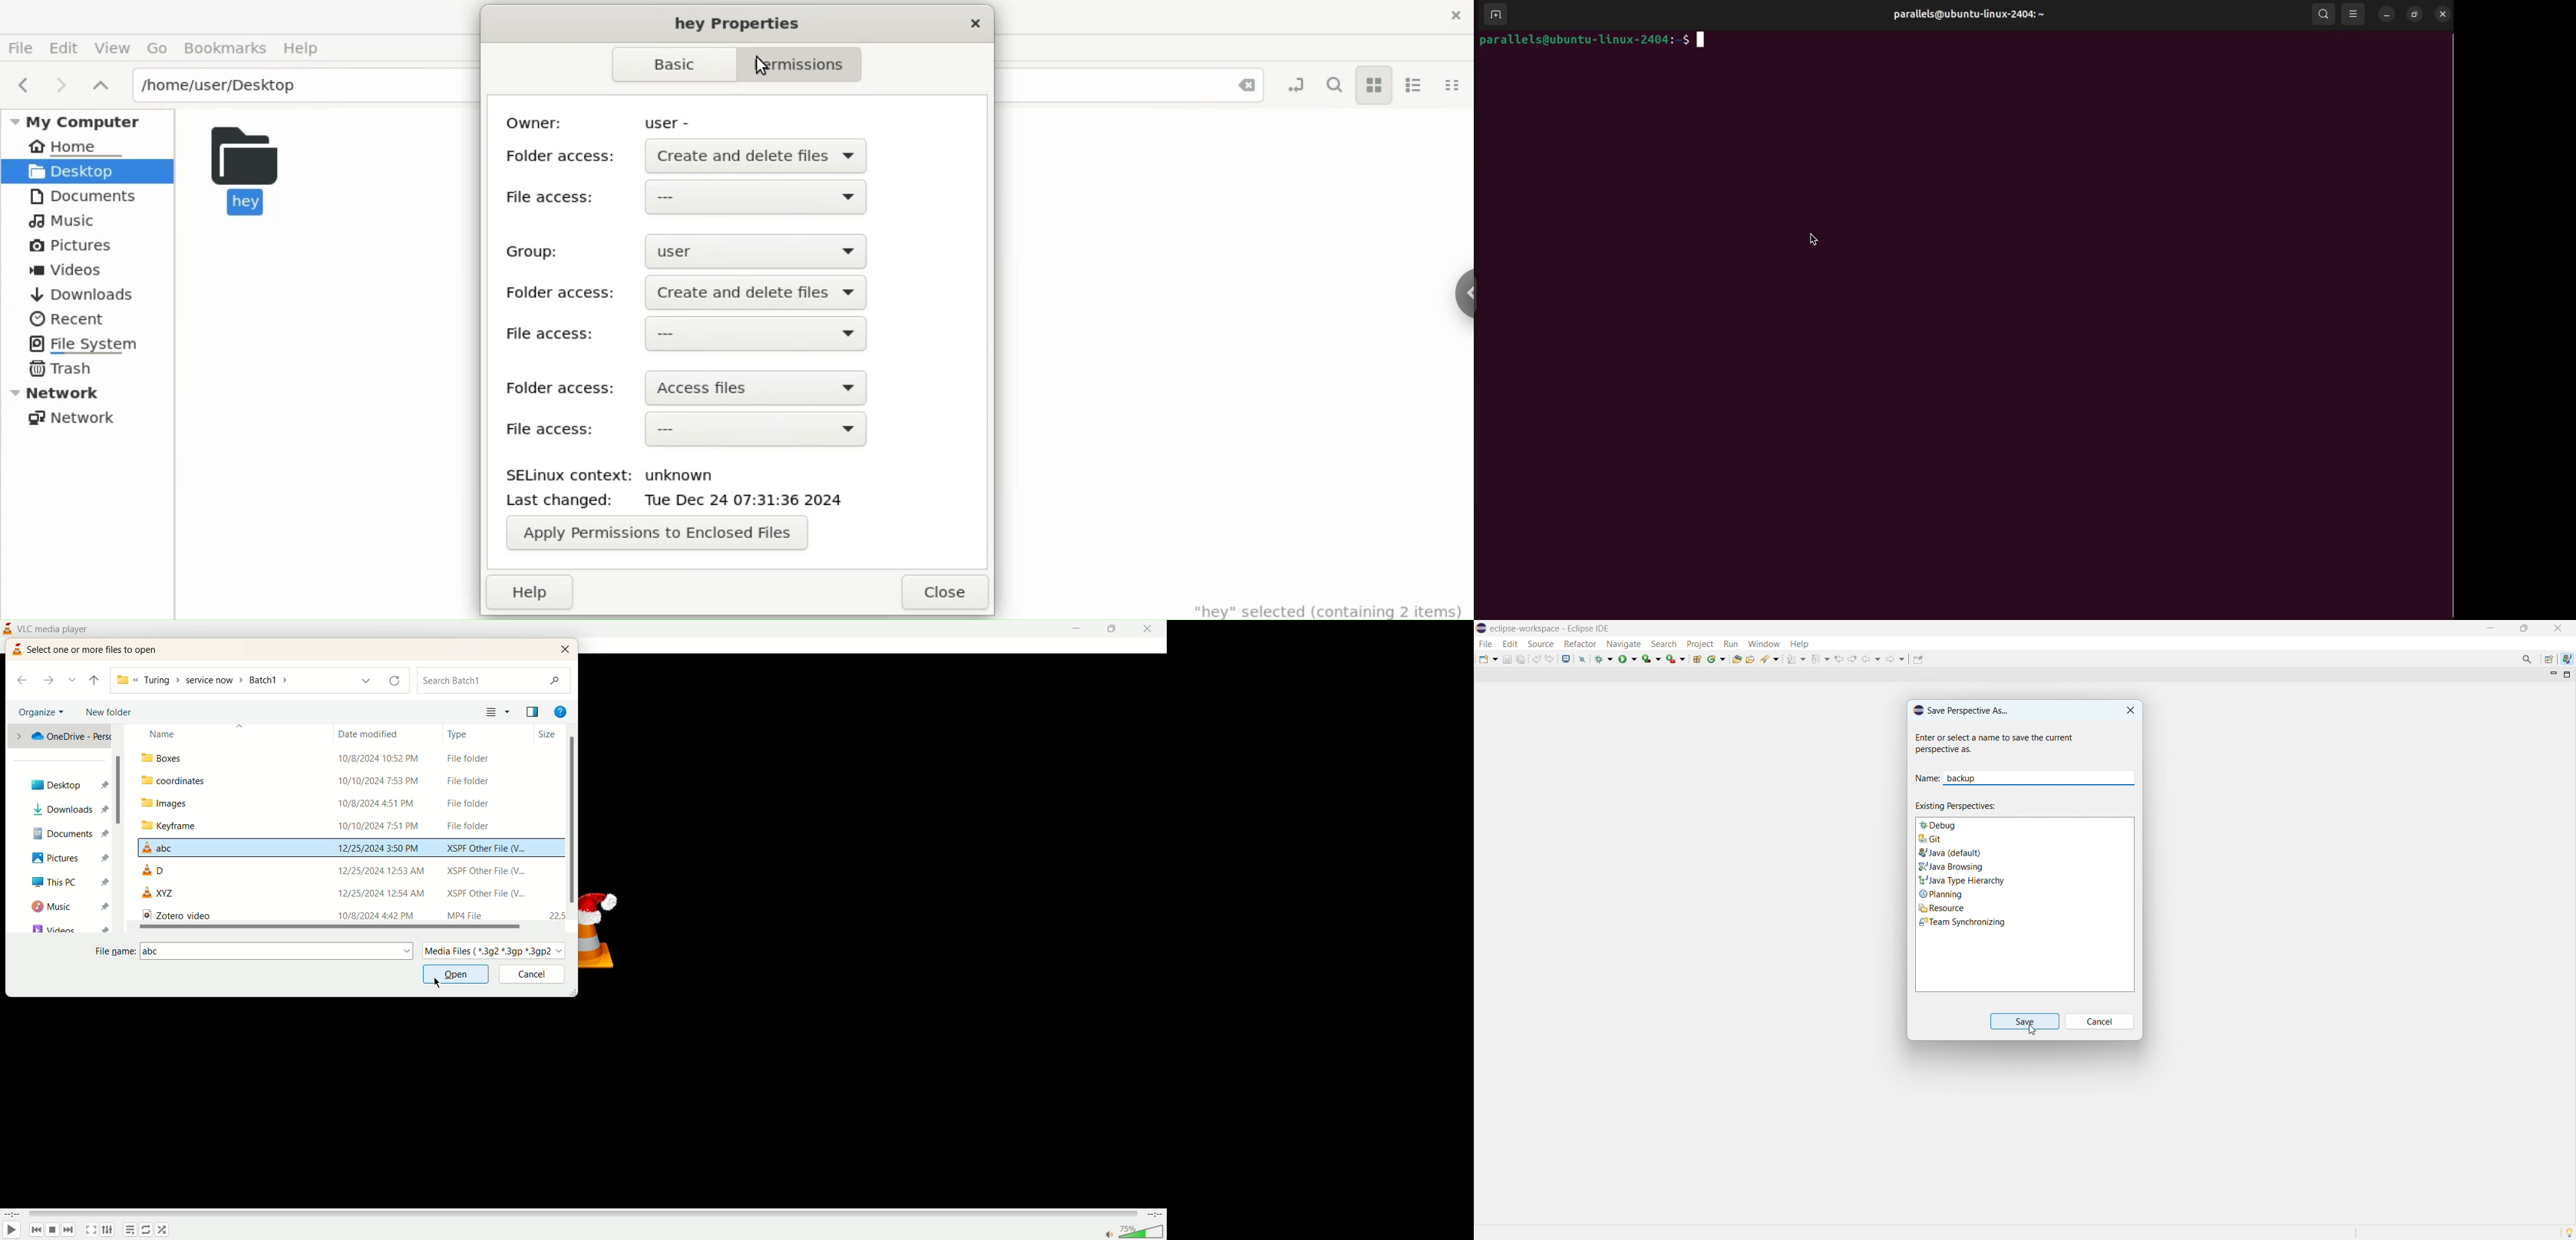 This screenshot has width=2576, height=1260. Describe the element at coordinates (548, 735) in the screenshot. I see `size` at that location.